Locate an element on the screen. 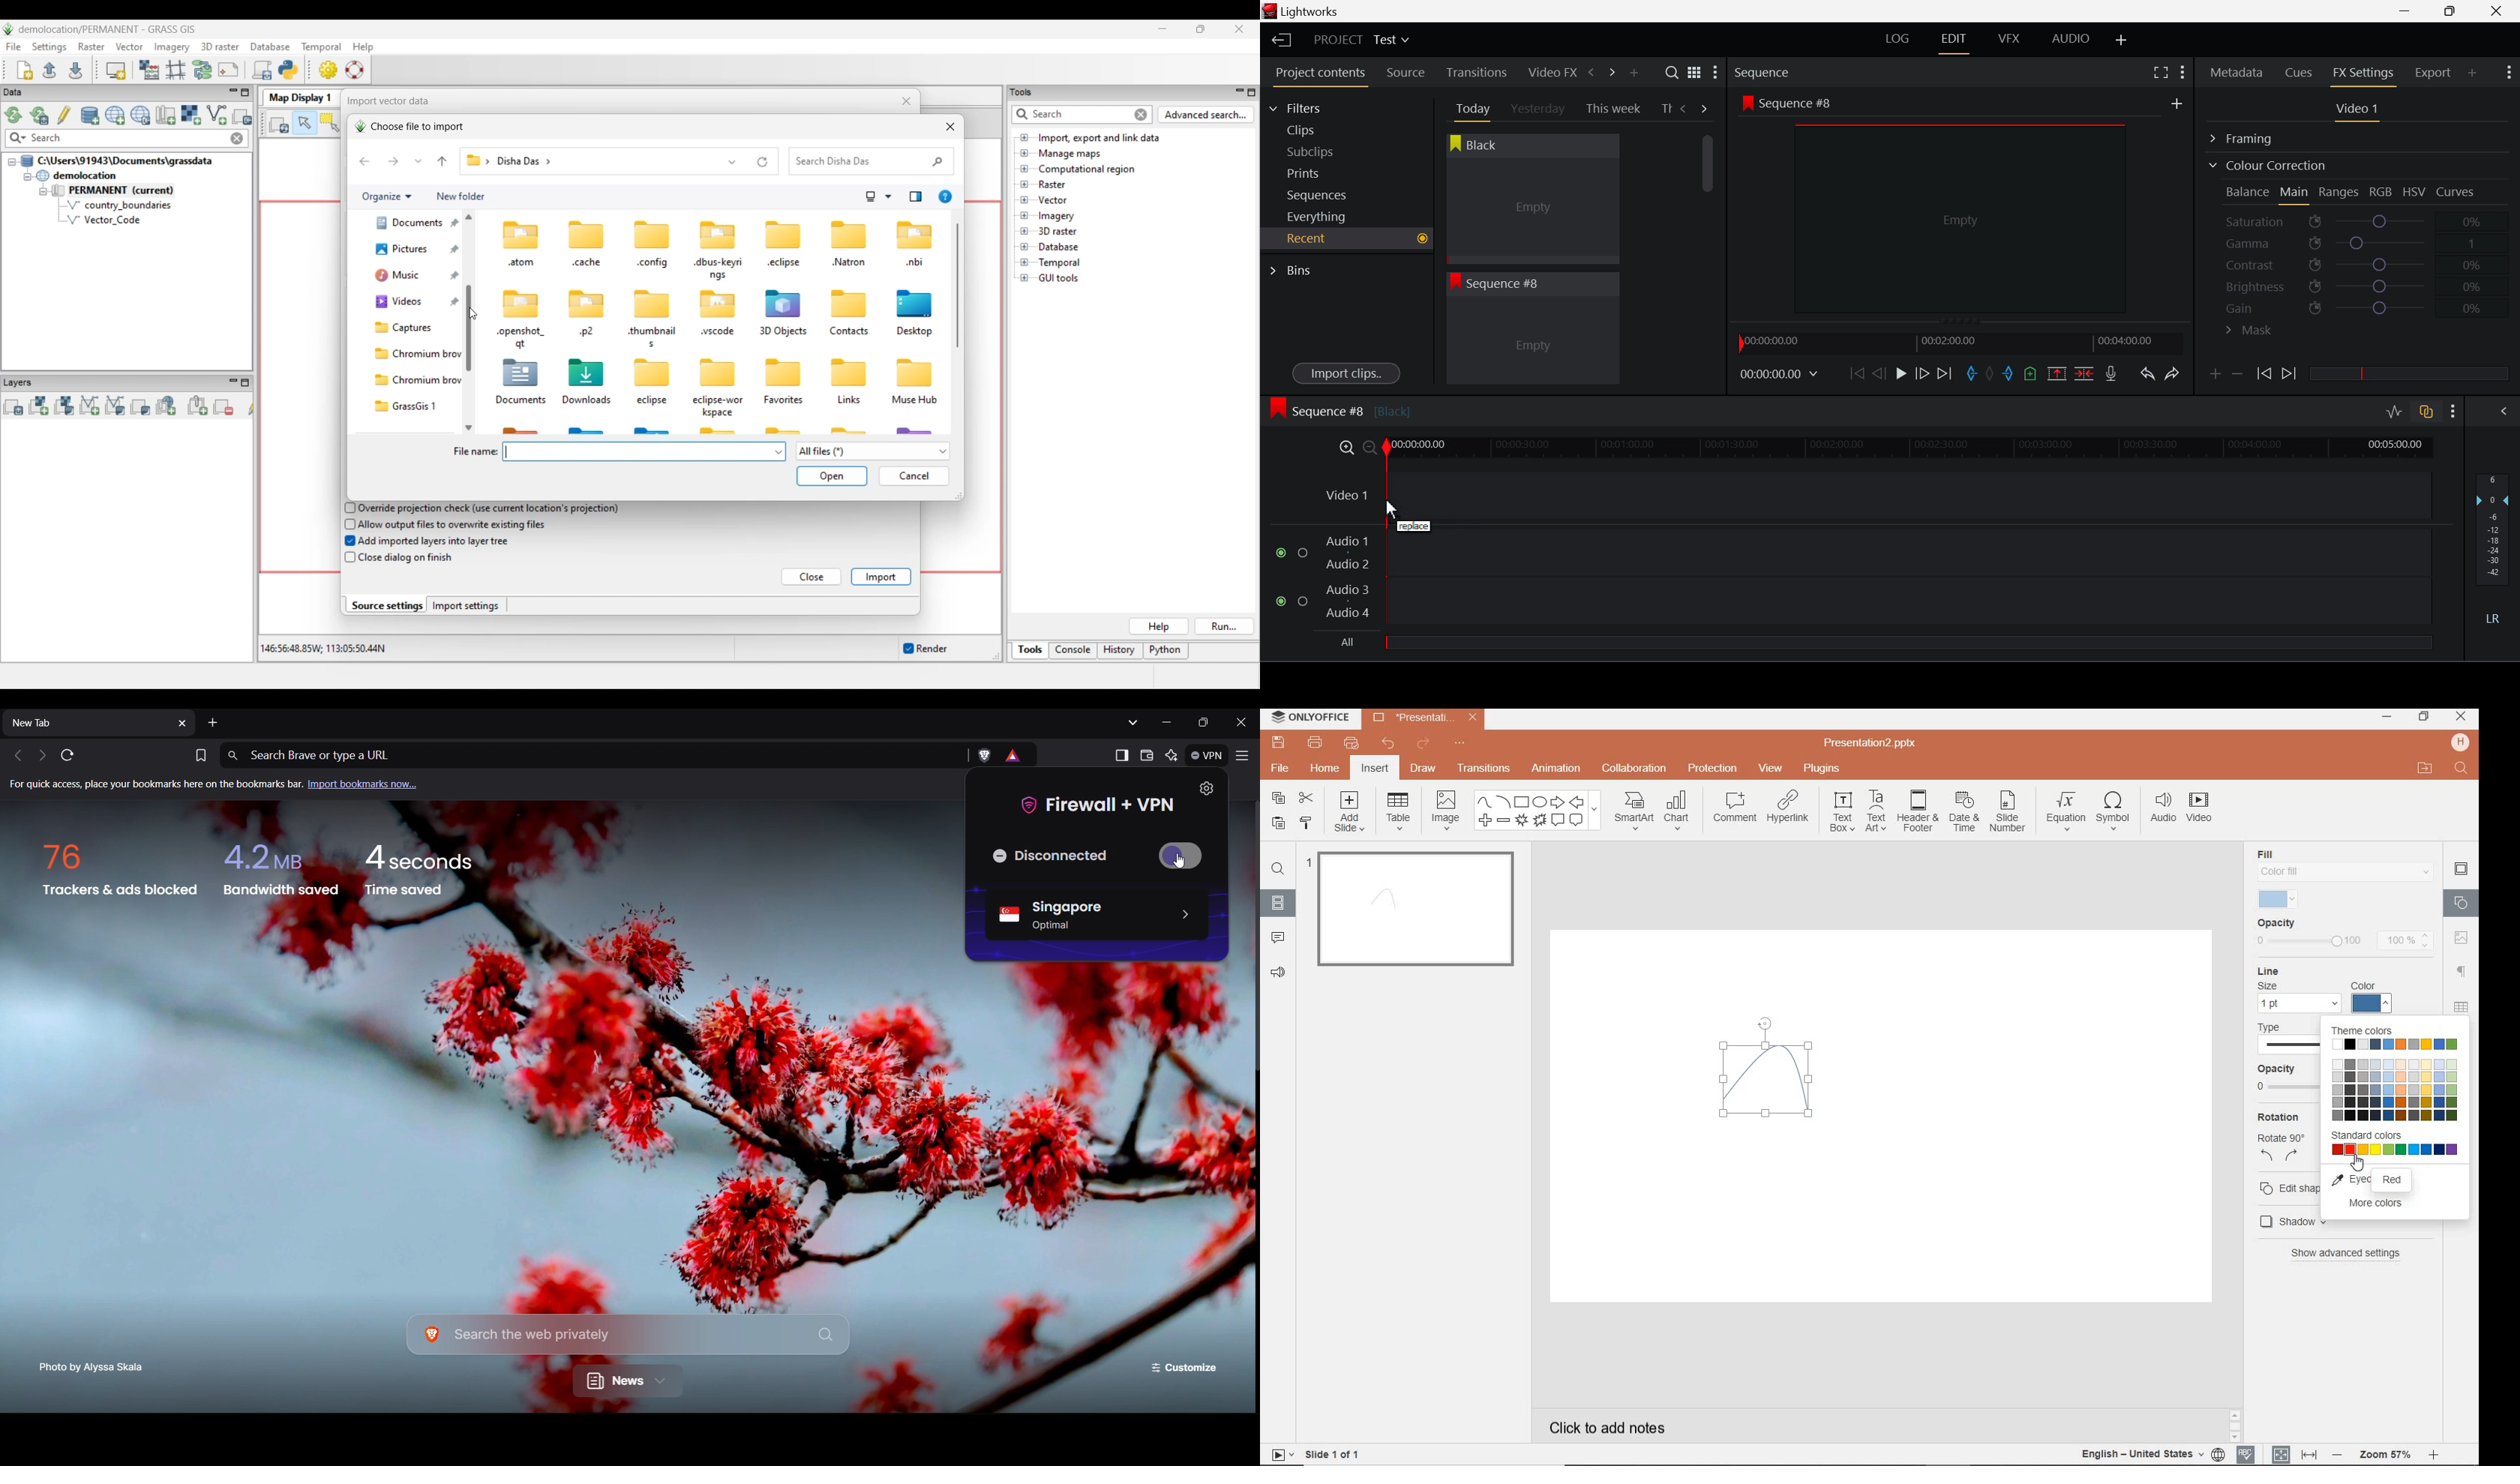 This screenshot has width=2520, height=1484. DATE & TIME is located at coordinates (1965, 814).